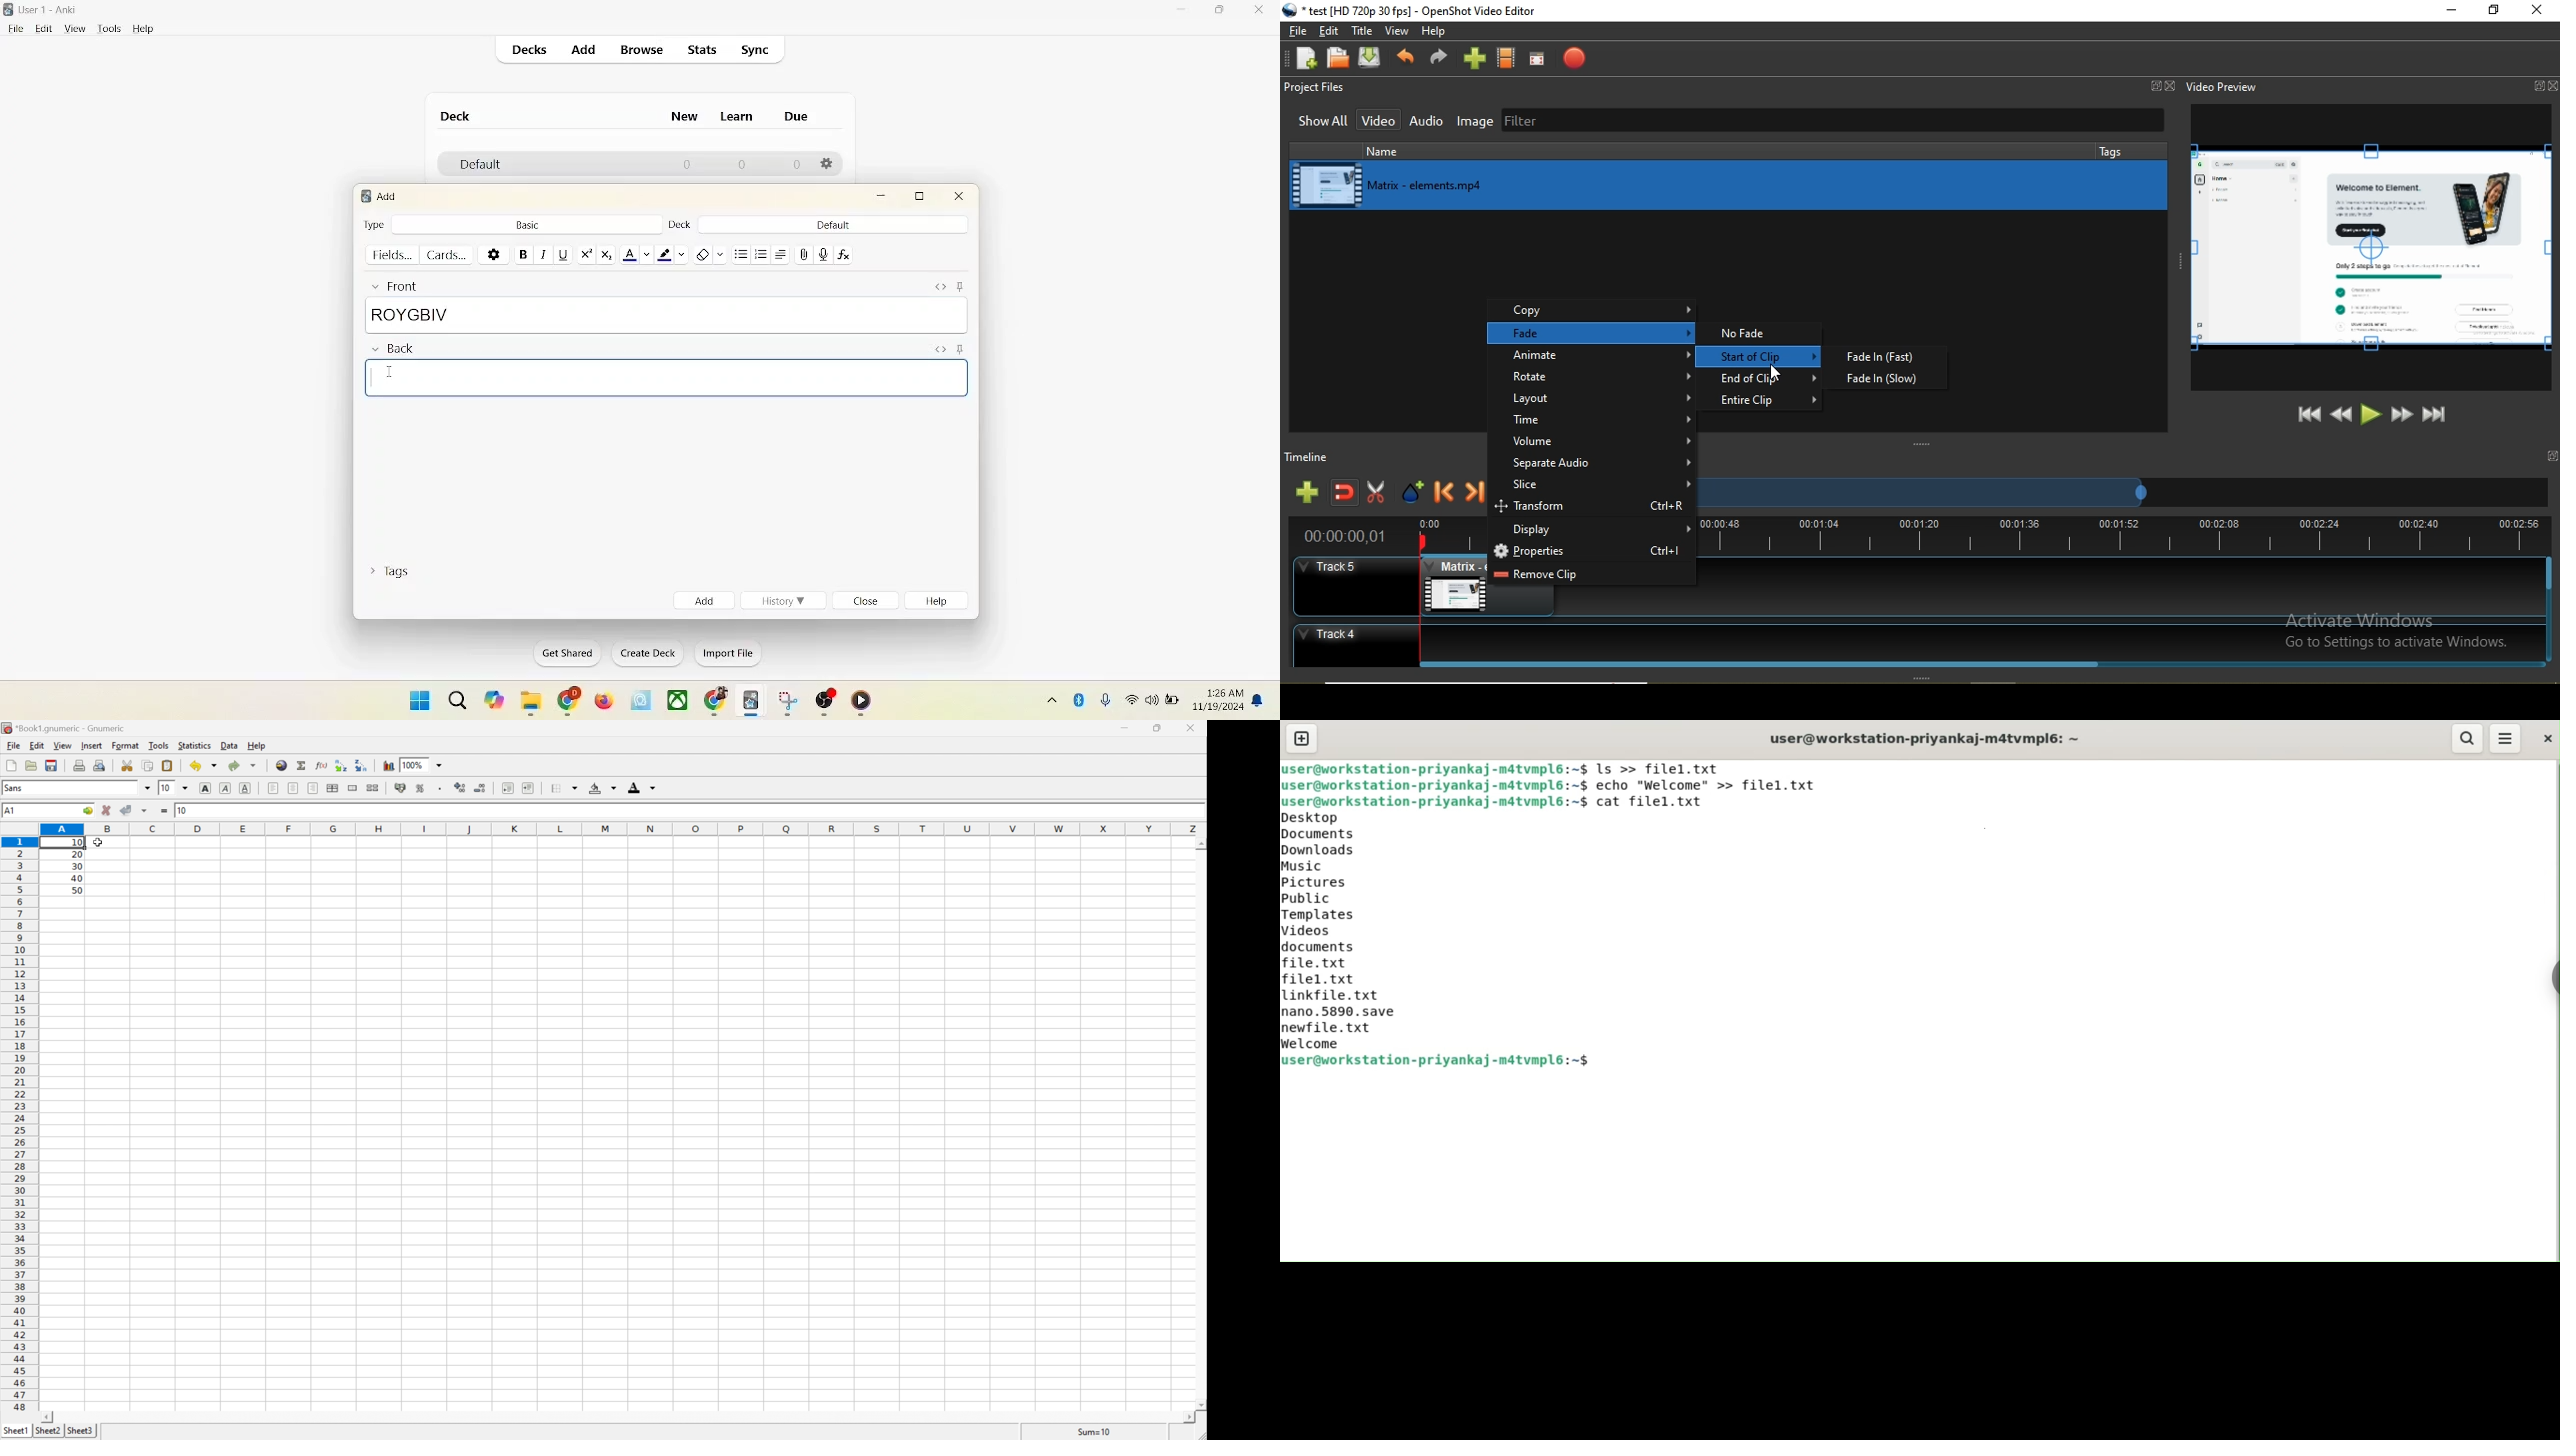 The width and height of the screenshot is (2576, 1456). I want to click on logo, so click(364, 196).